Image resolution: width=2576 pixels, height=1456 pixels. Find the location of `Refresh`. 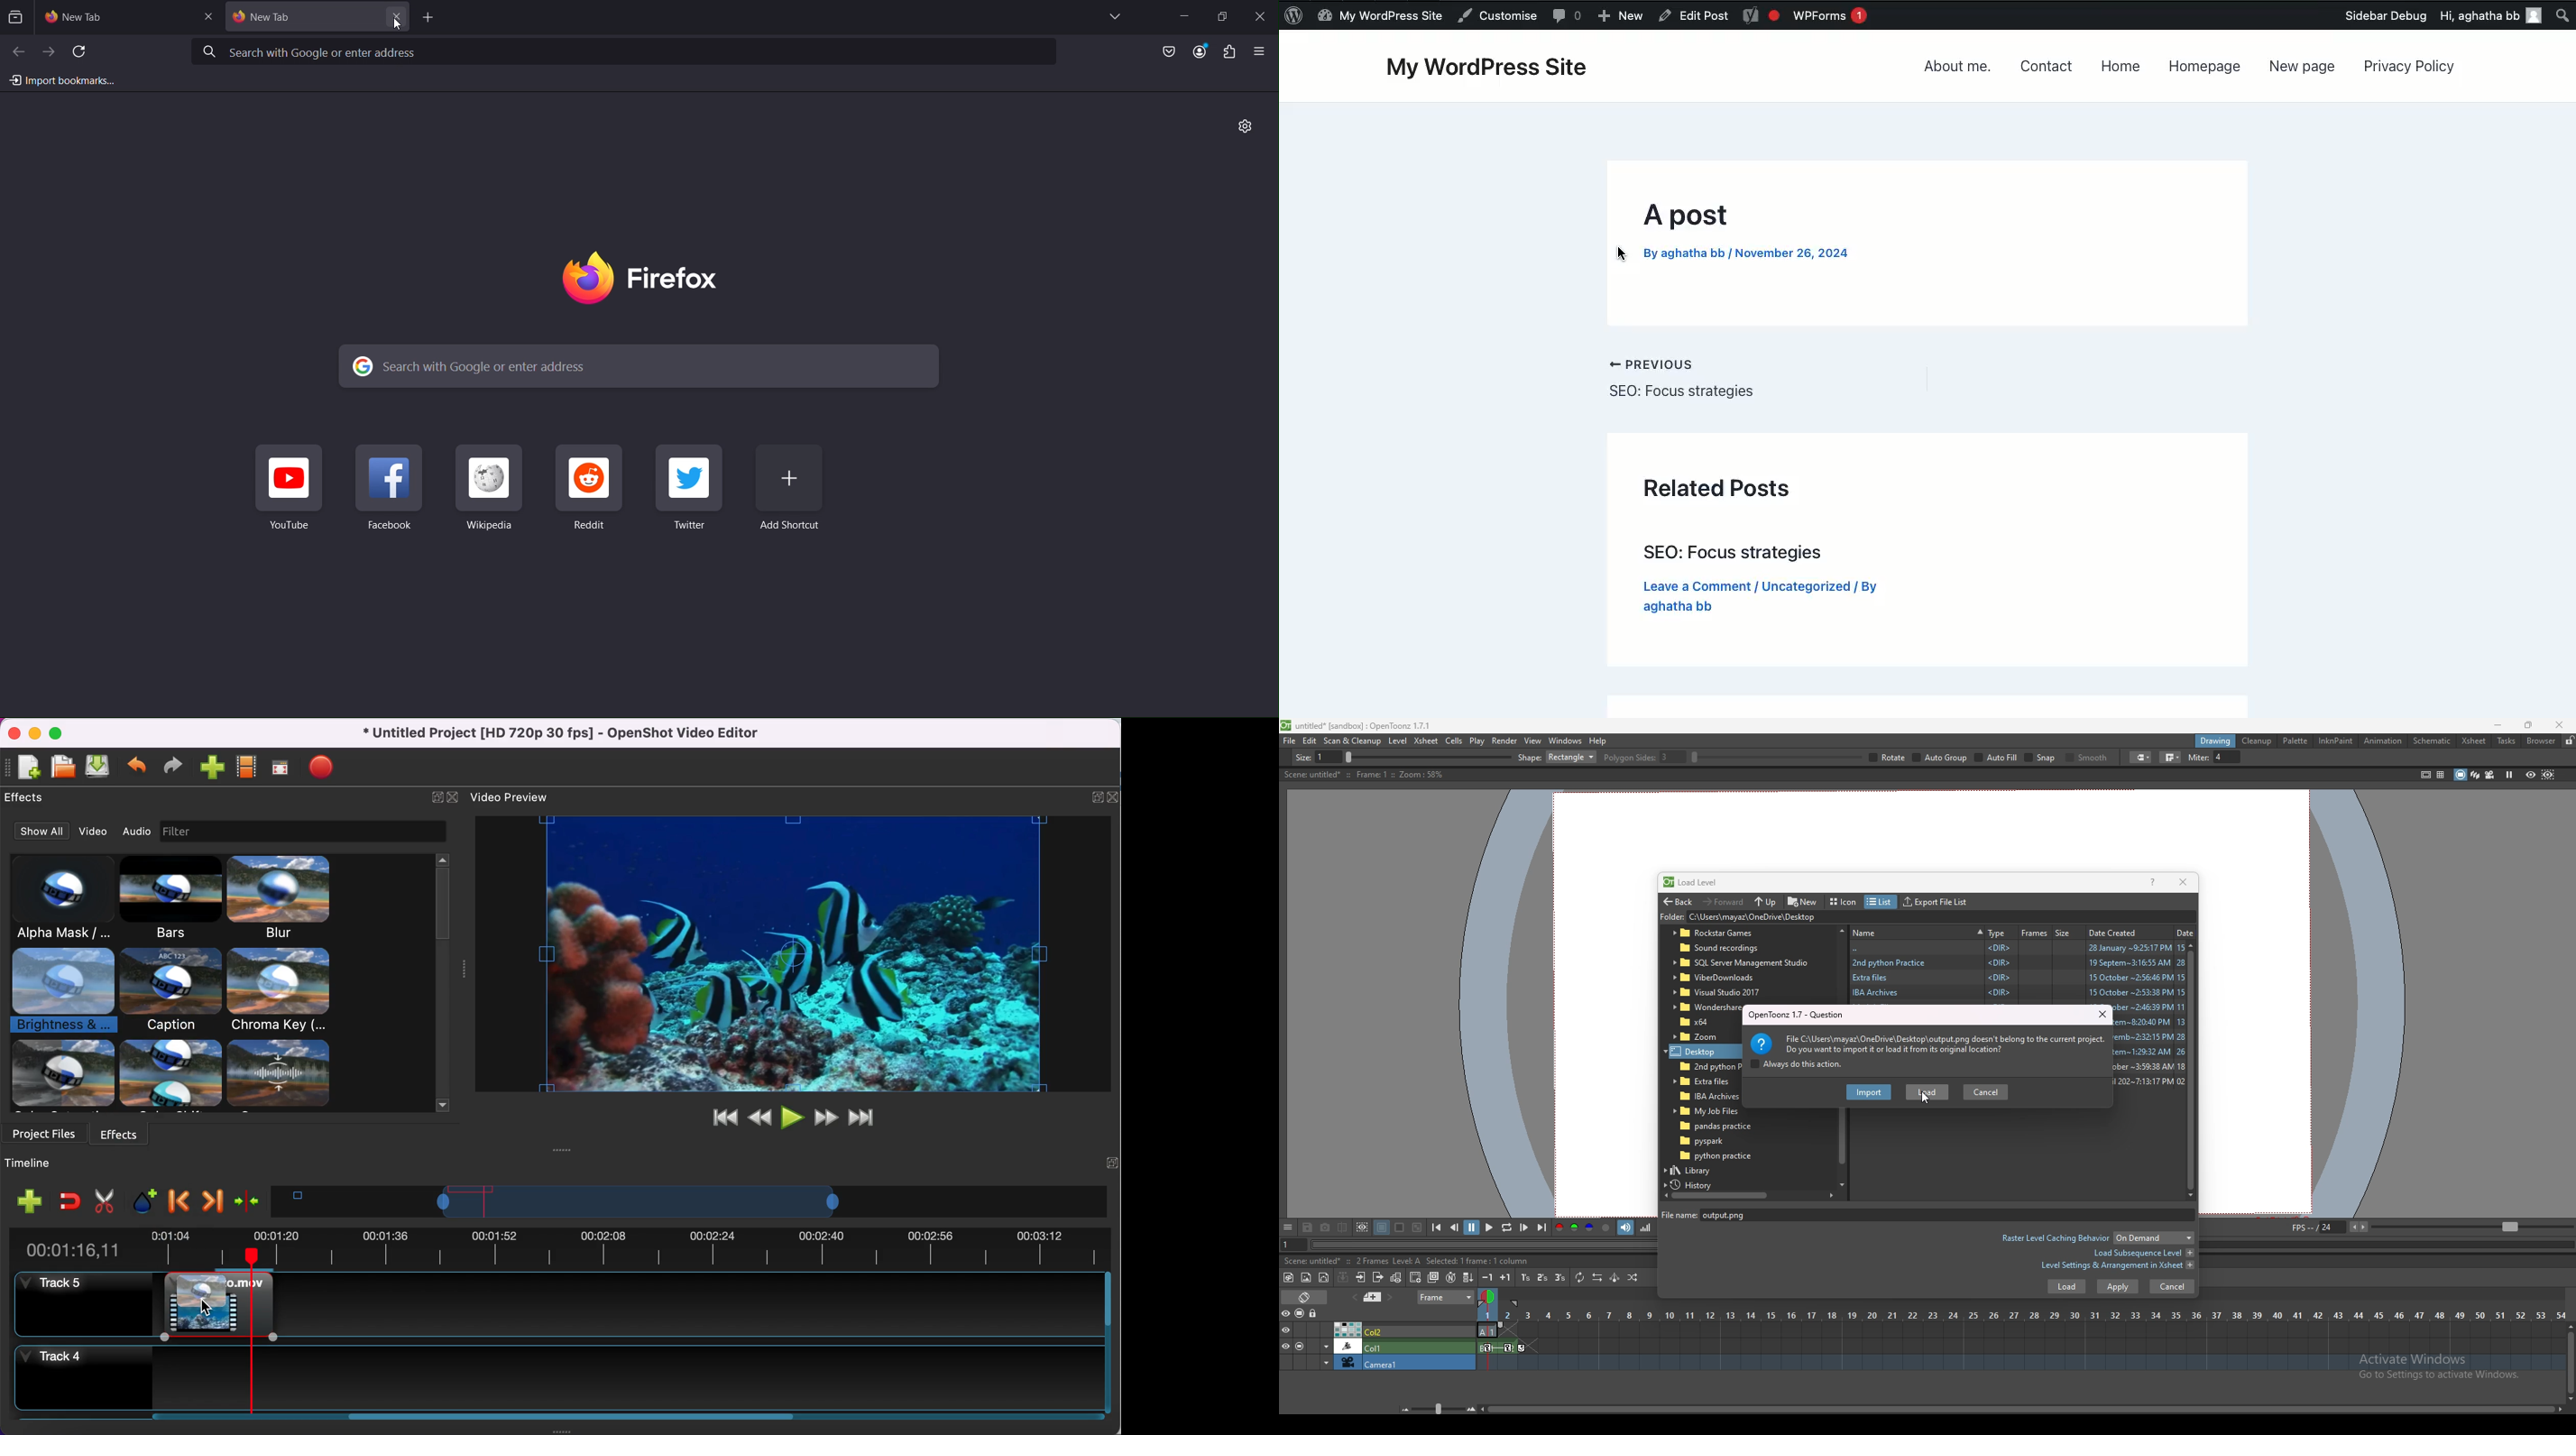

Refresh is located at coordinates (81, 49).